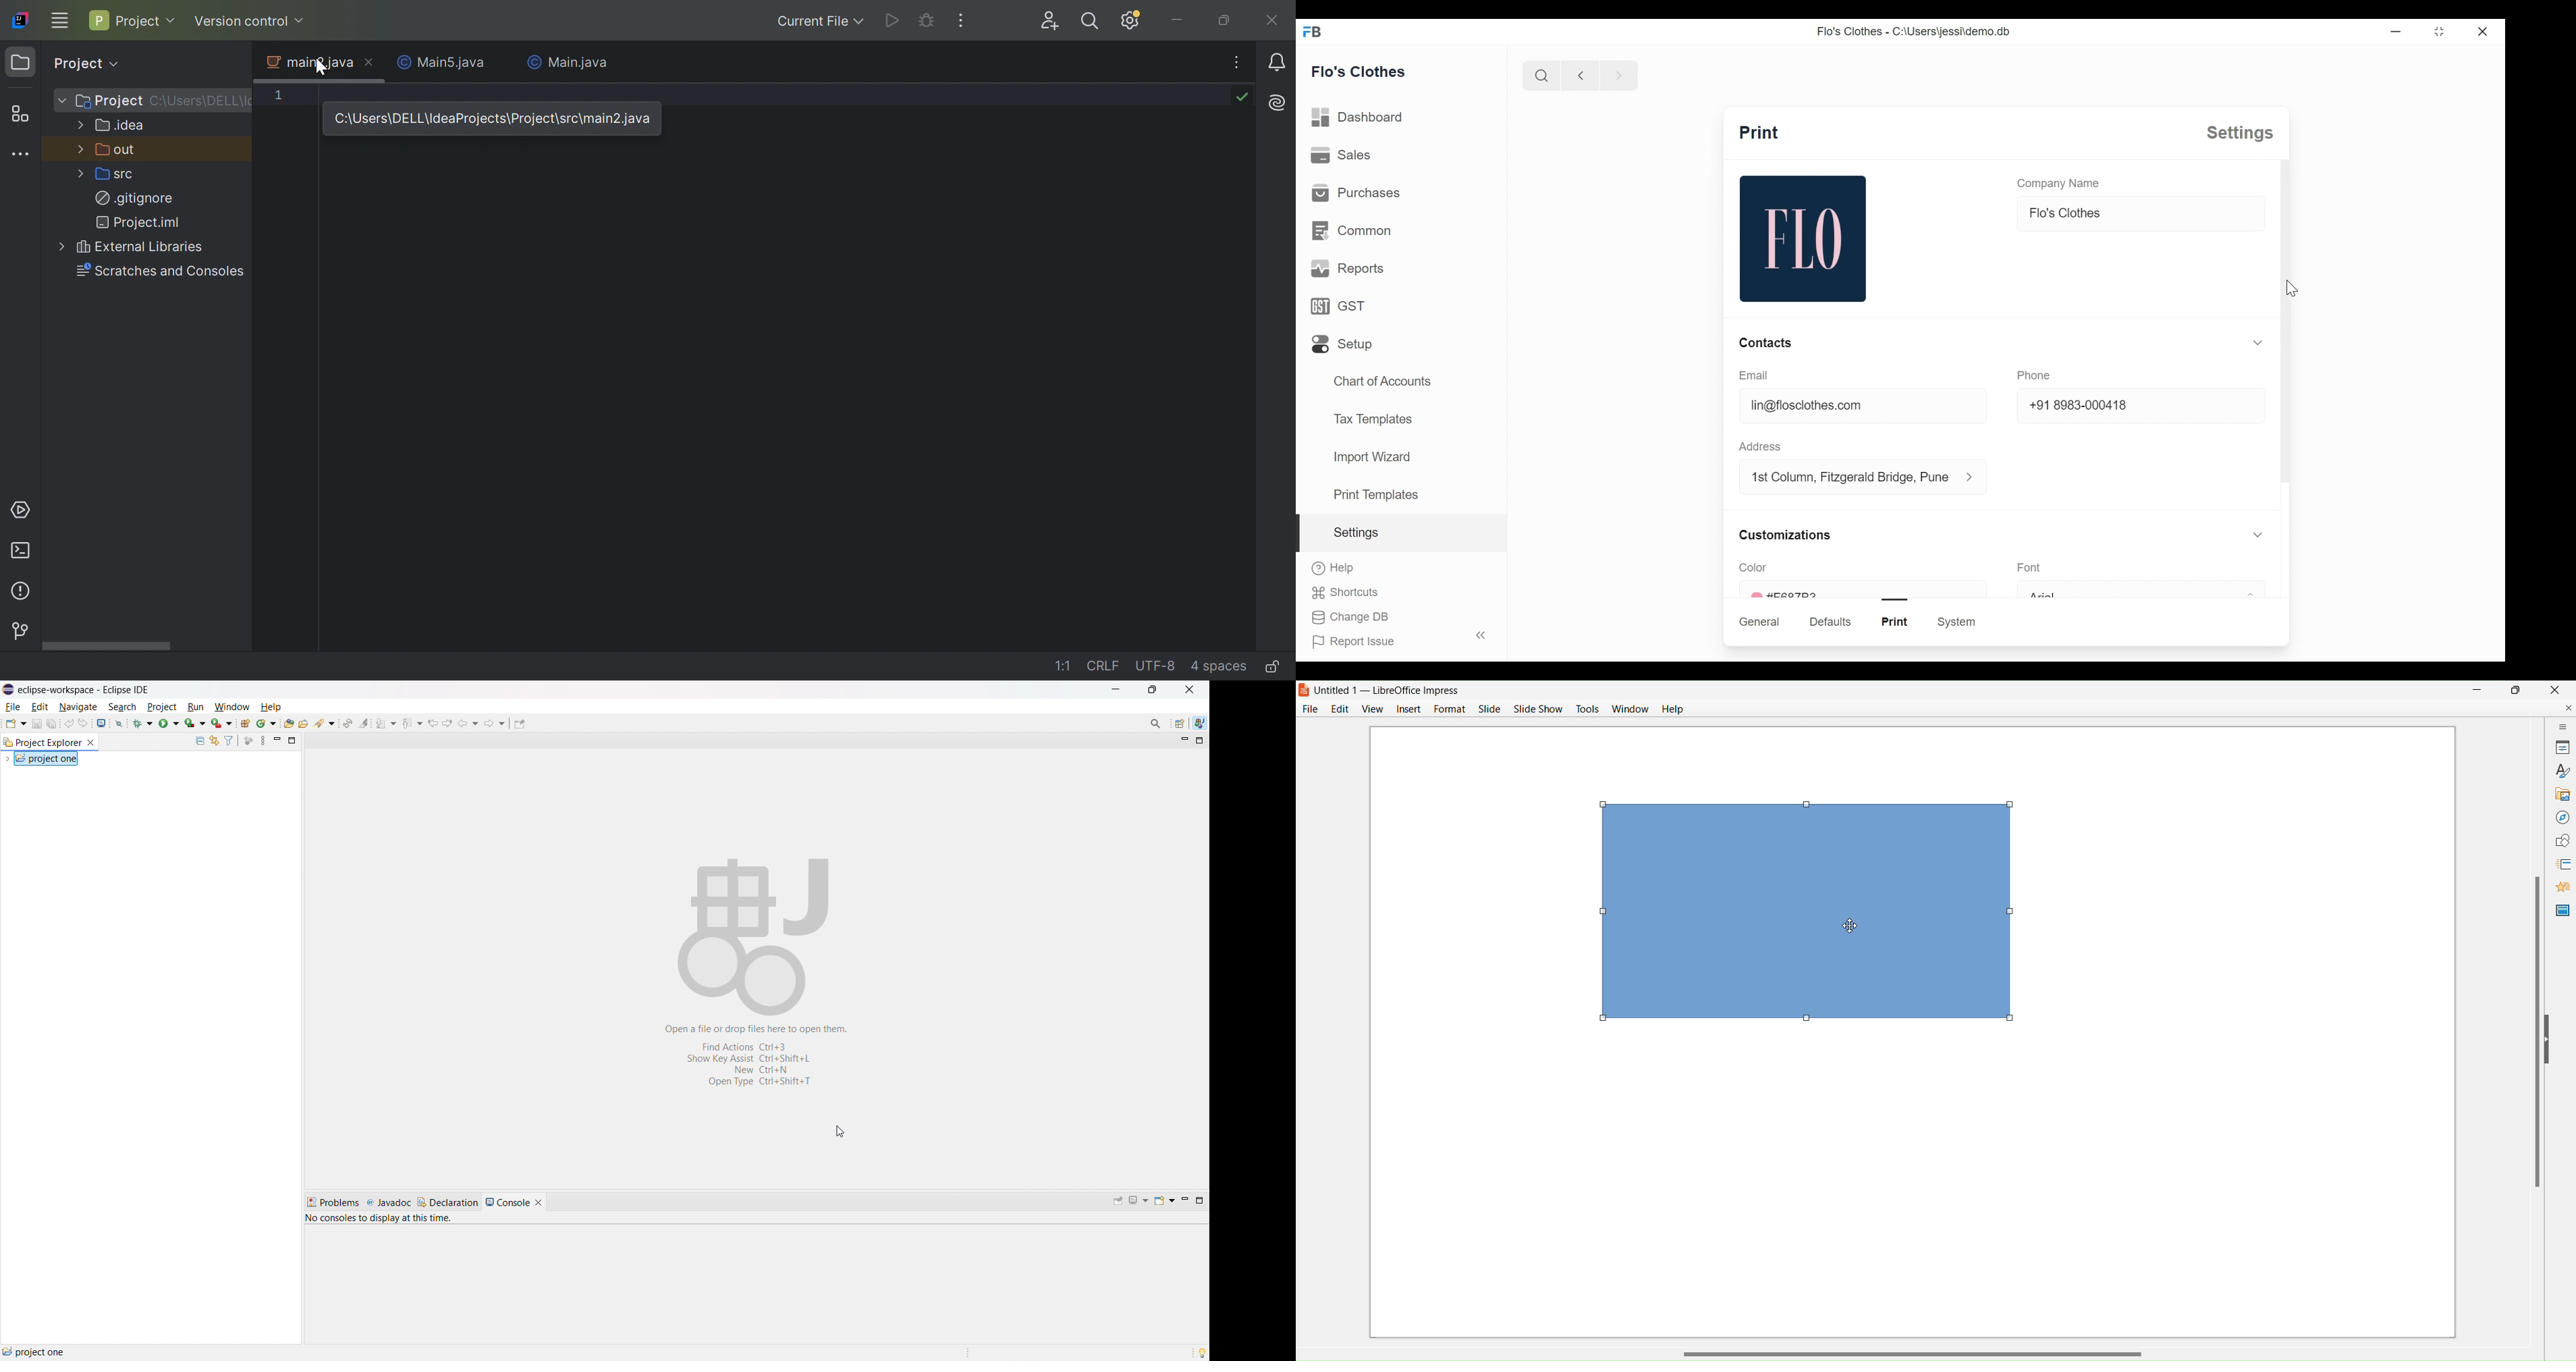  Describe the element at coordinates (1355, 192) in the screenshot. I see `purchases` at that location.